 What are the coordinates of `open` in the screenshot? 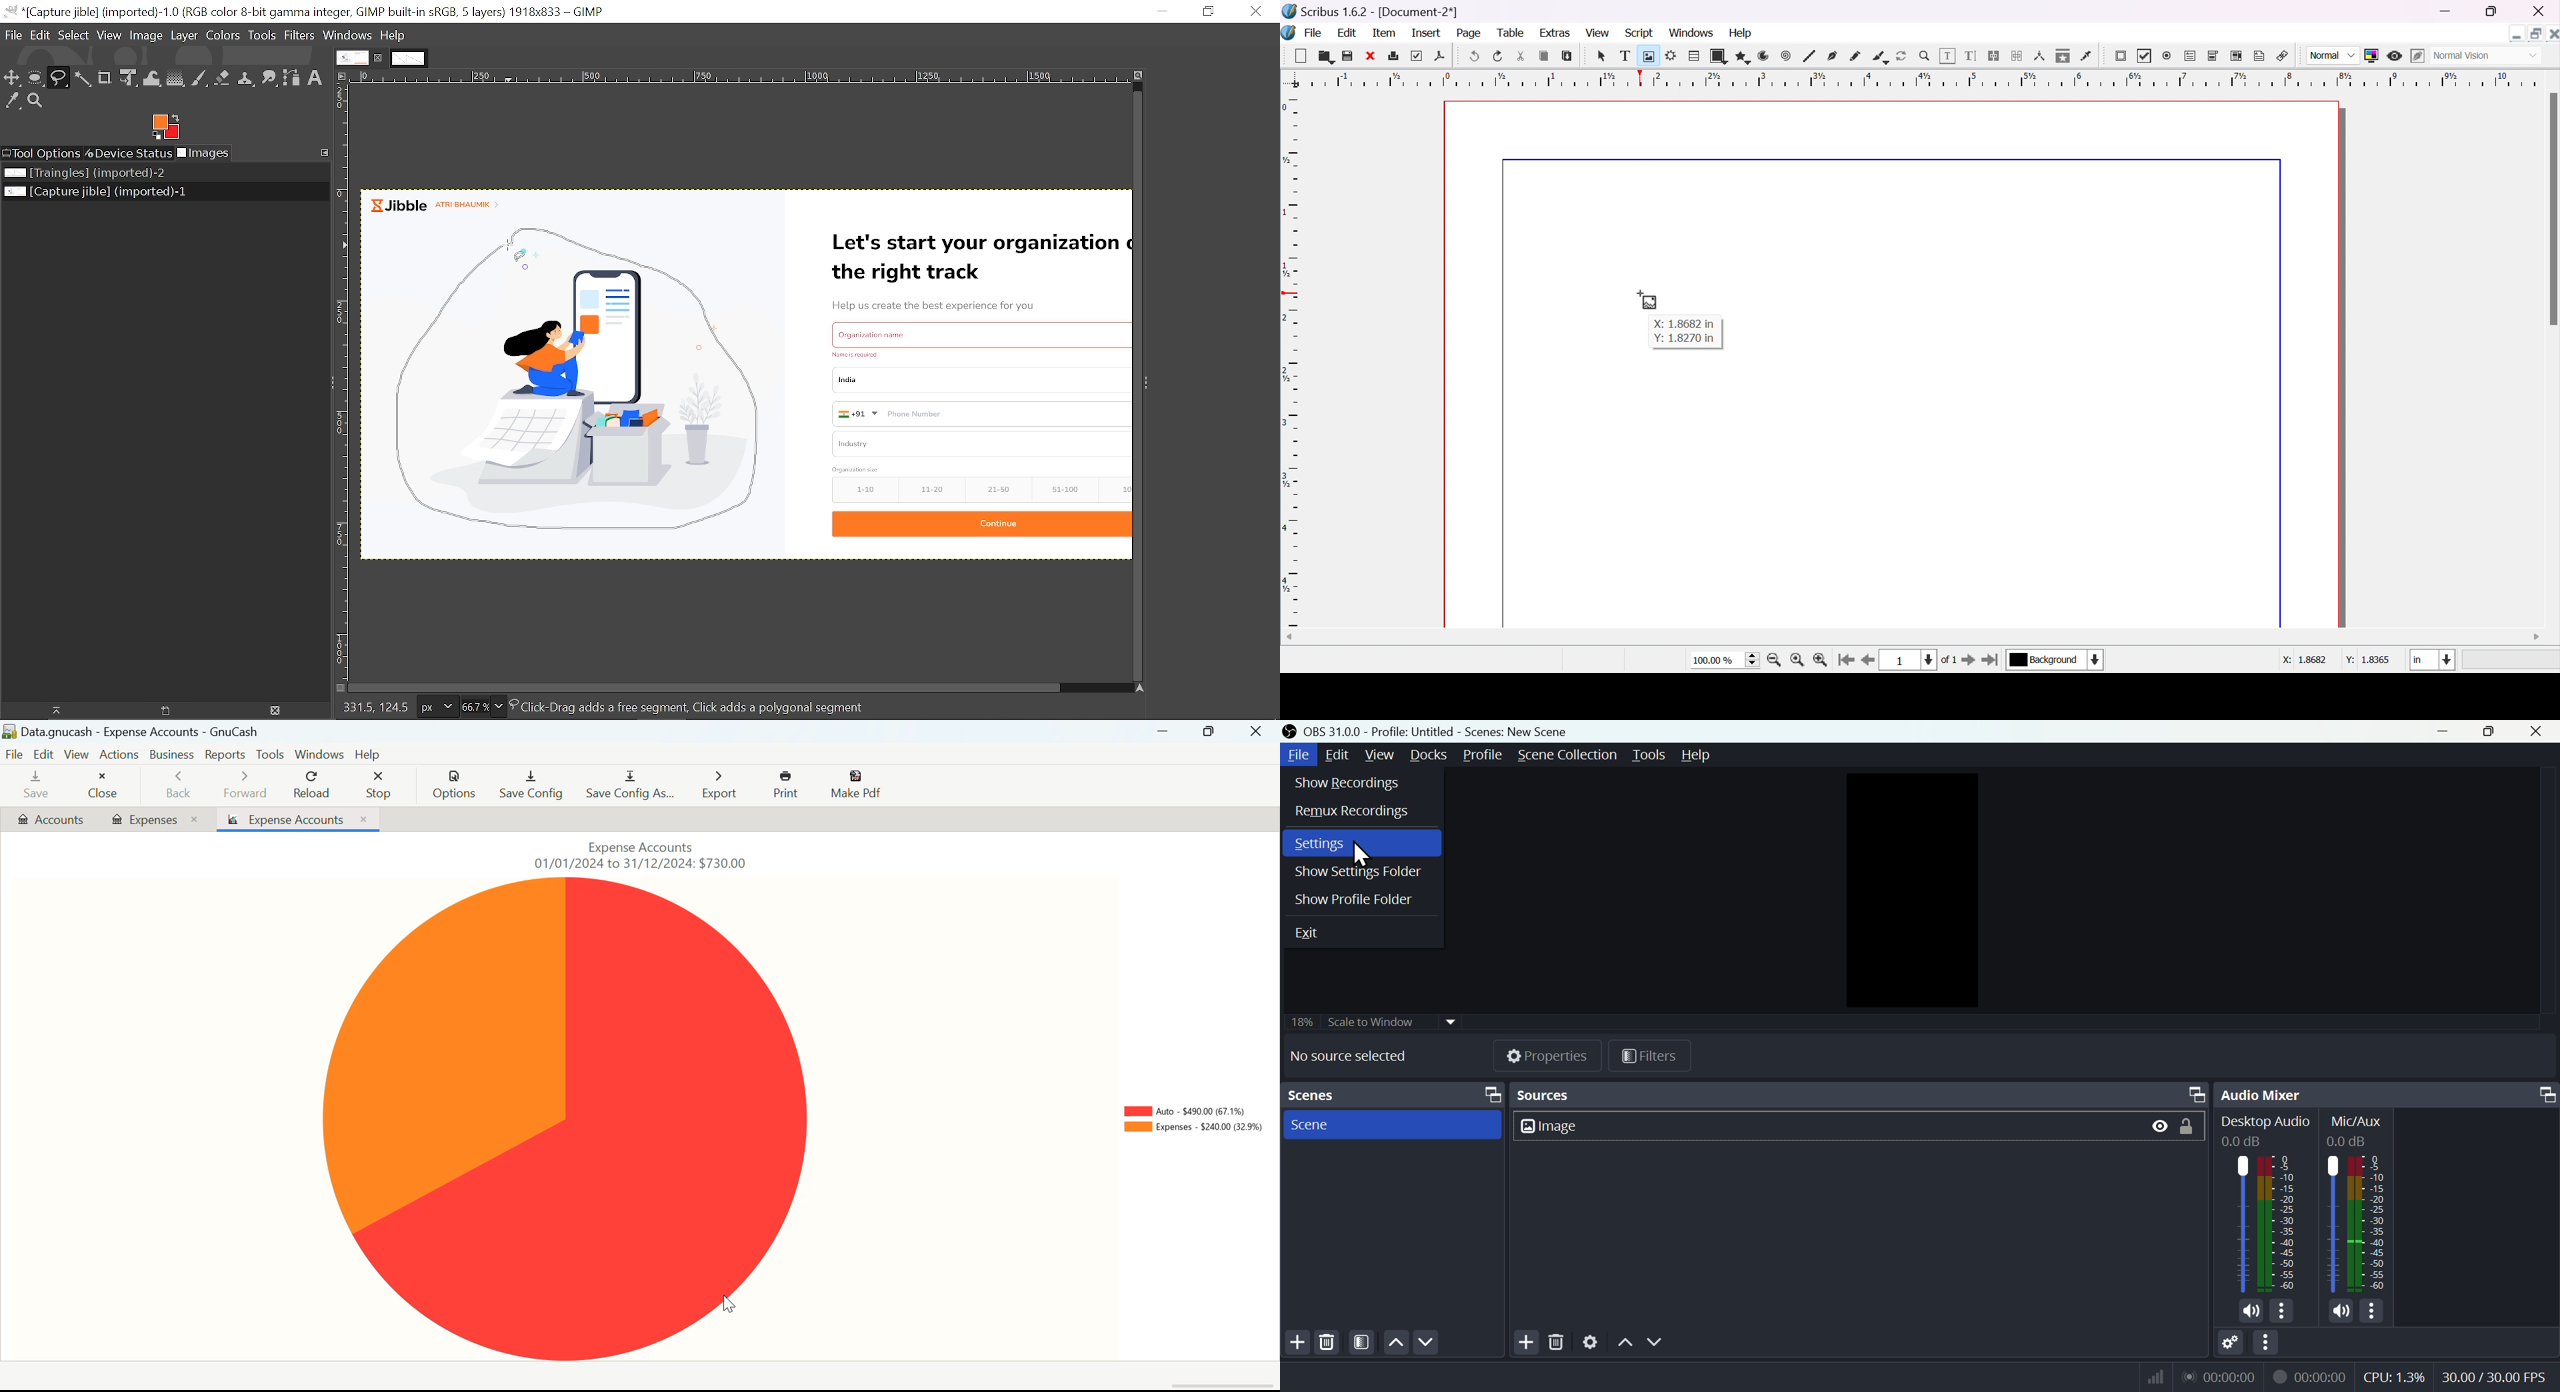 It's located at (1323, 57).